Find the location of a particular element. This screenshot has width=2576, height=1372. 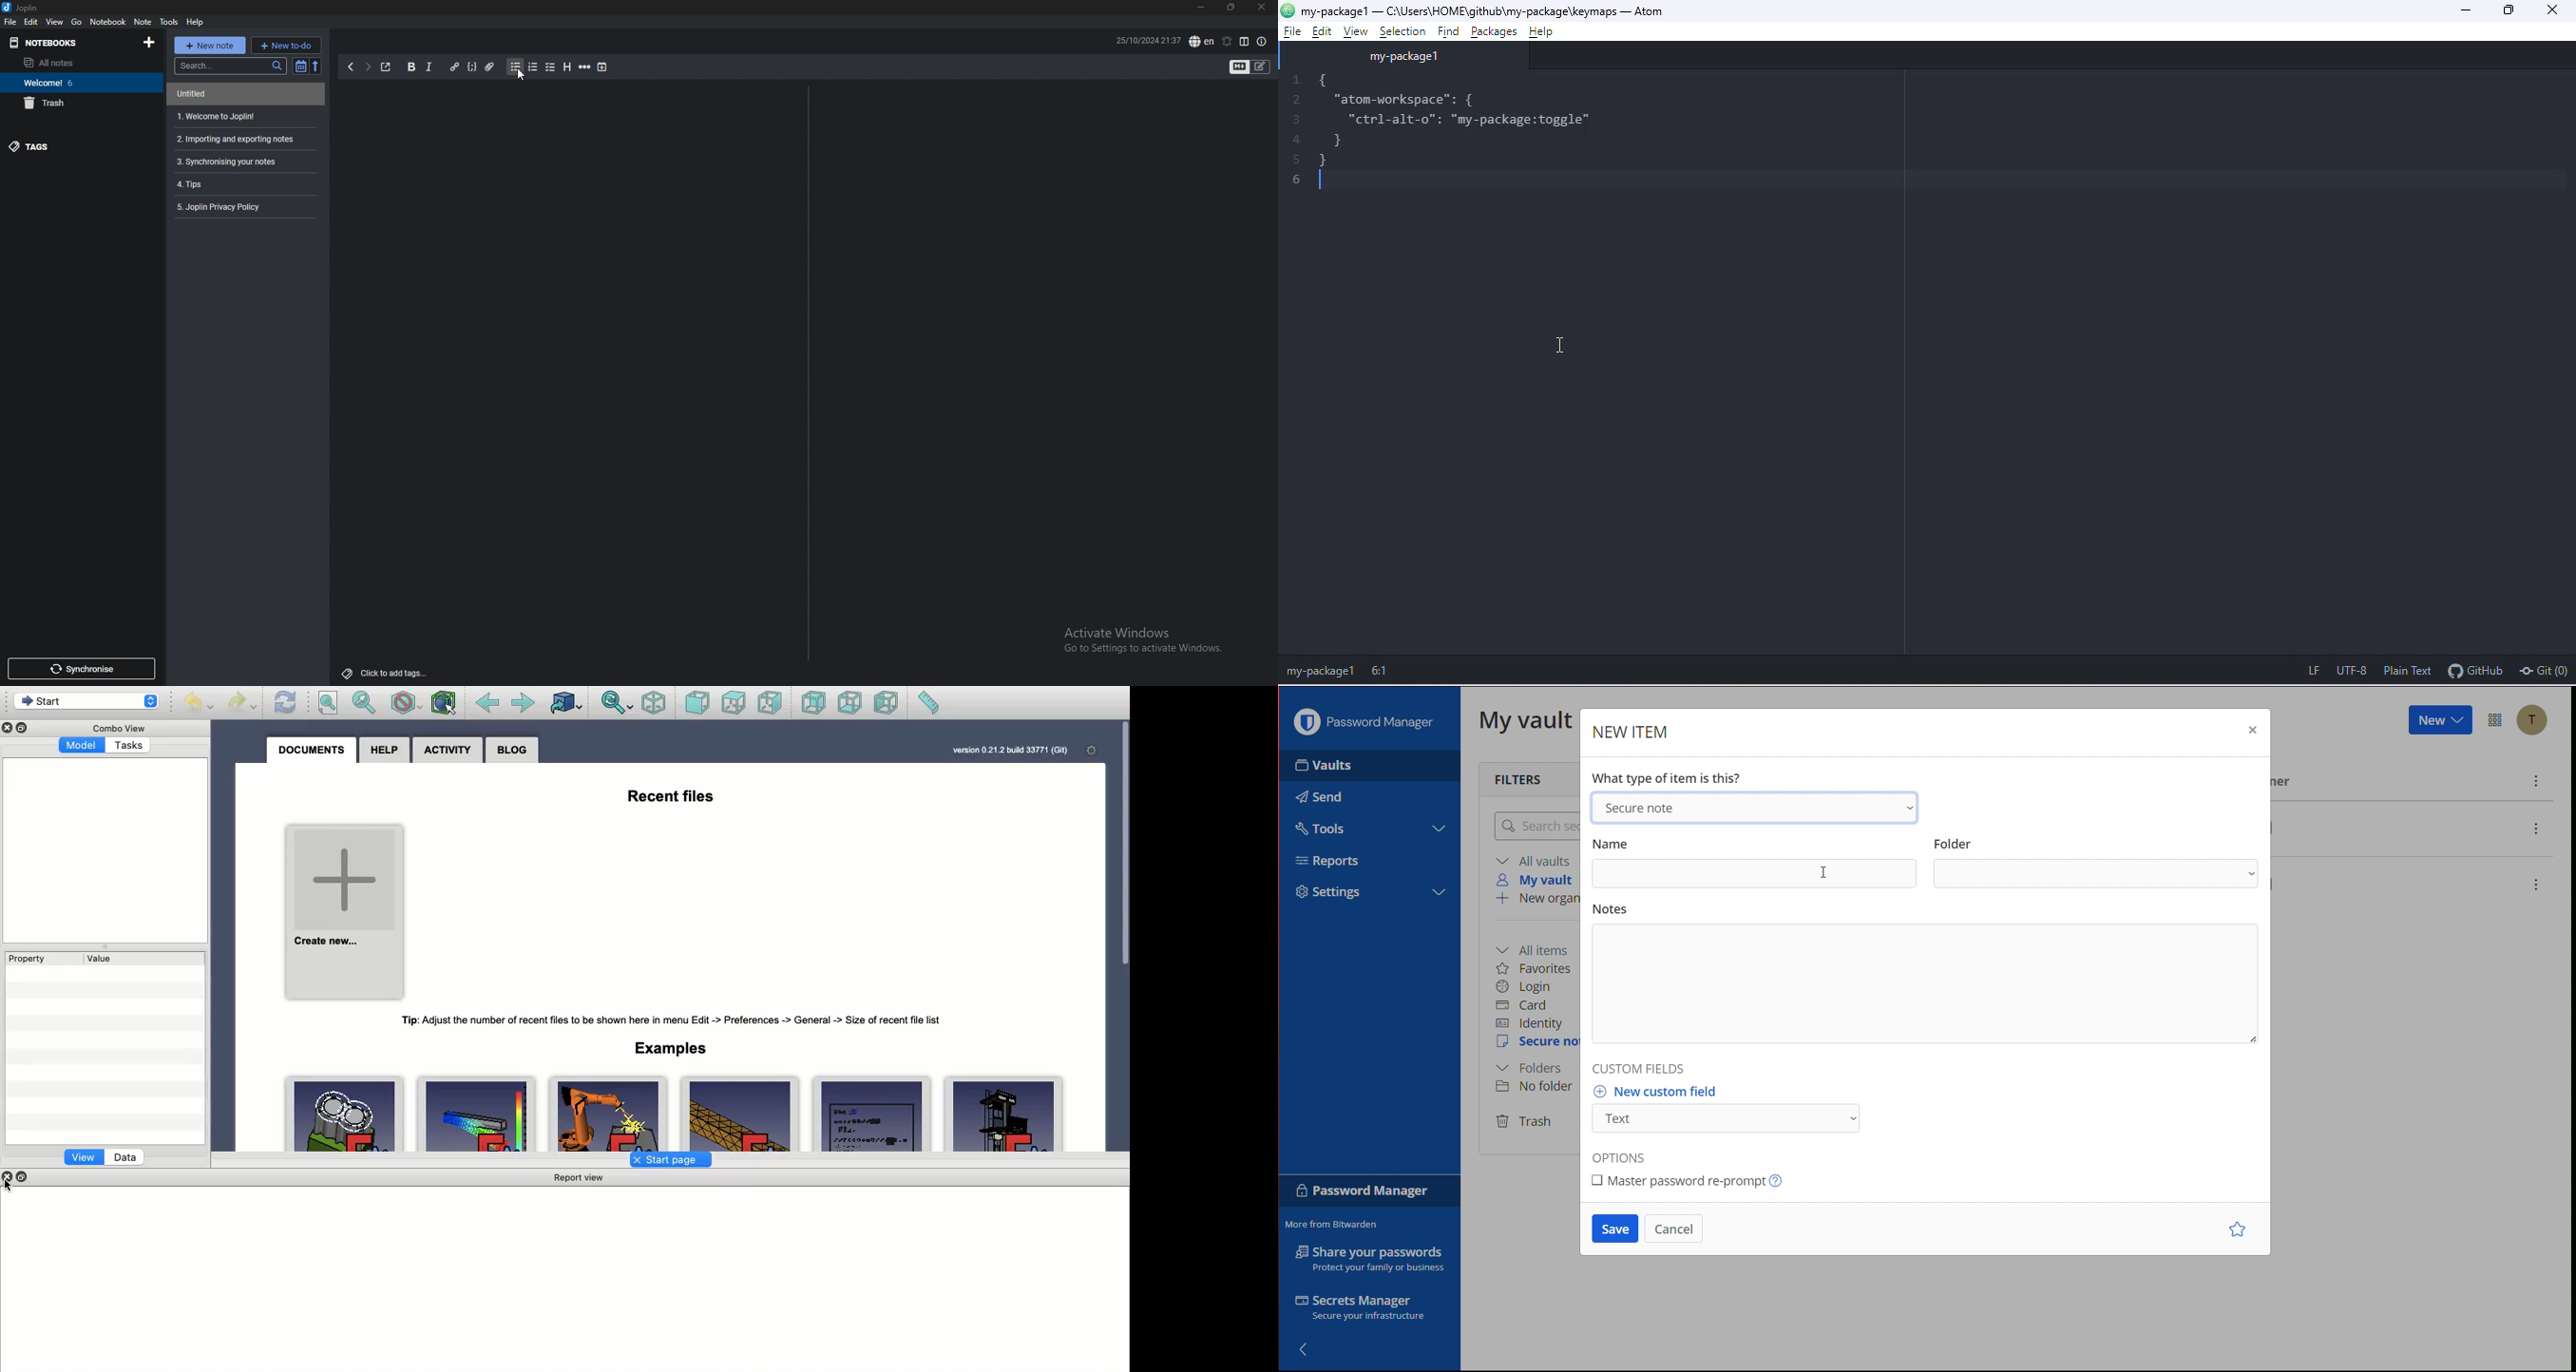

Share your passwords is located at coordinates (1367, 1259).